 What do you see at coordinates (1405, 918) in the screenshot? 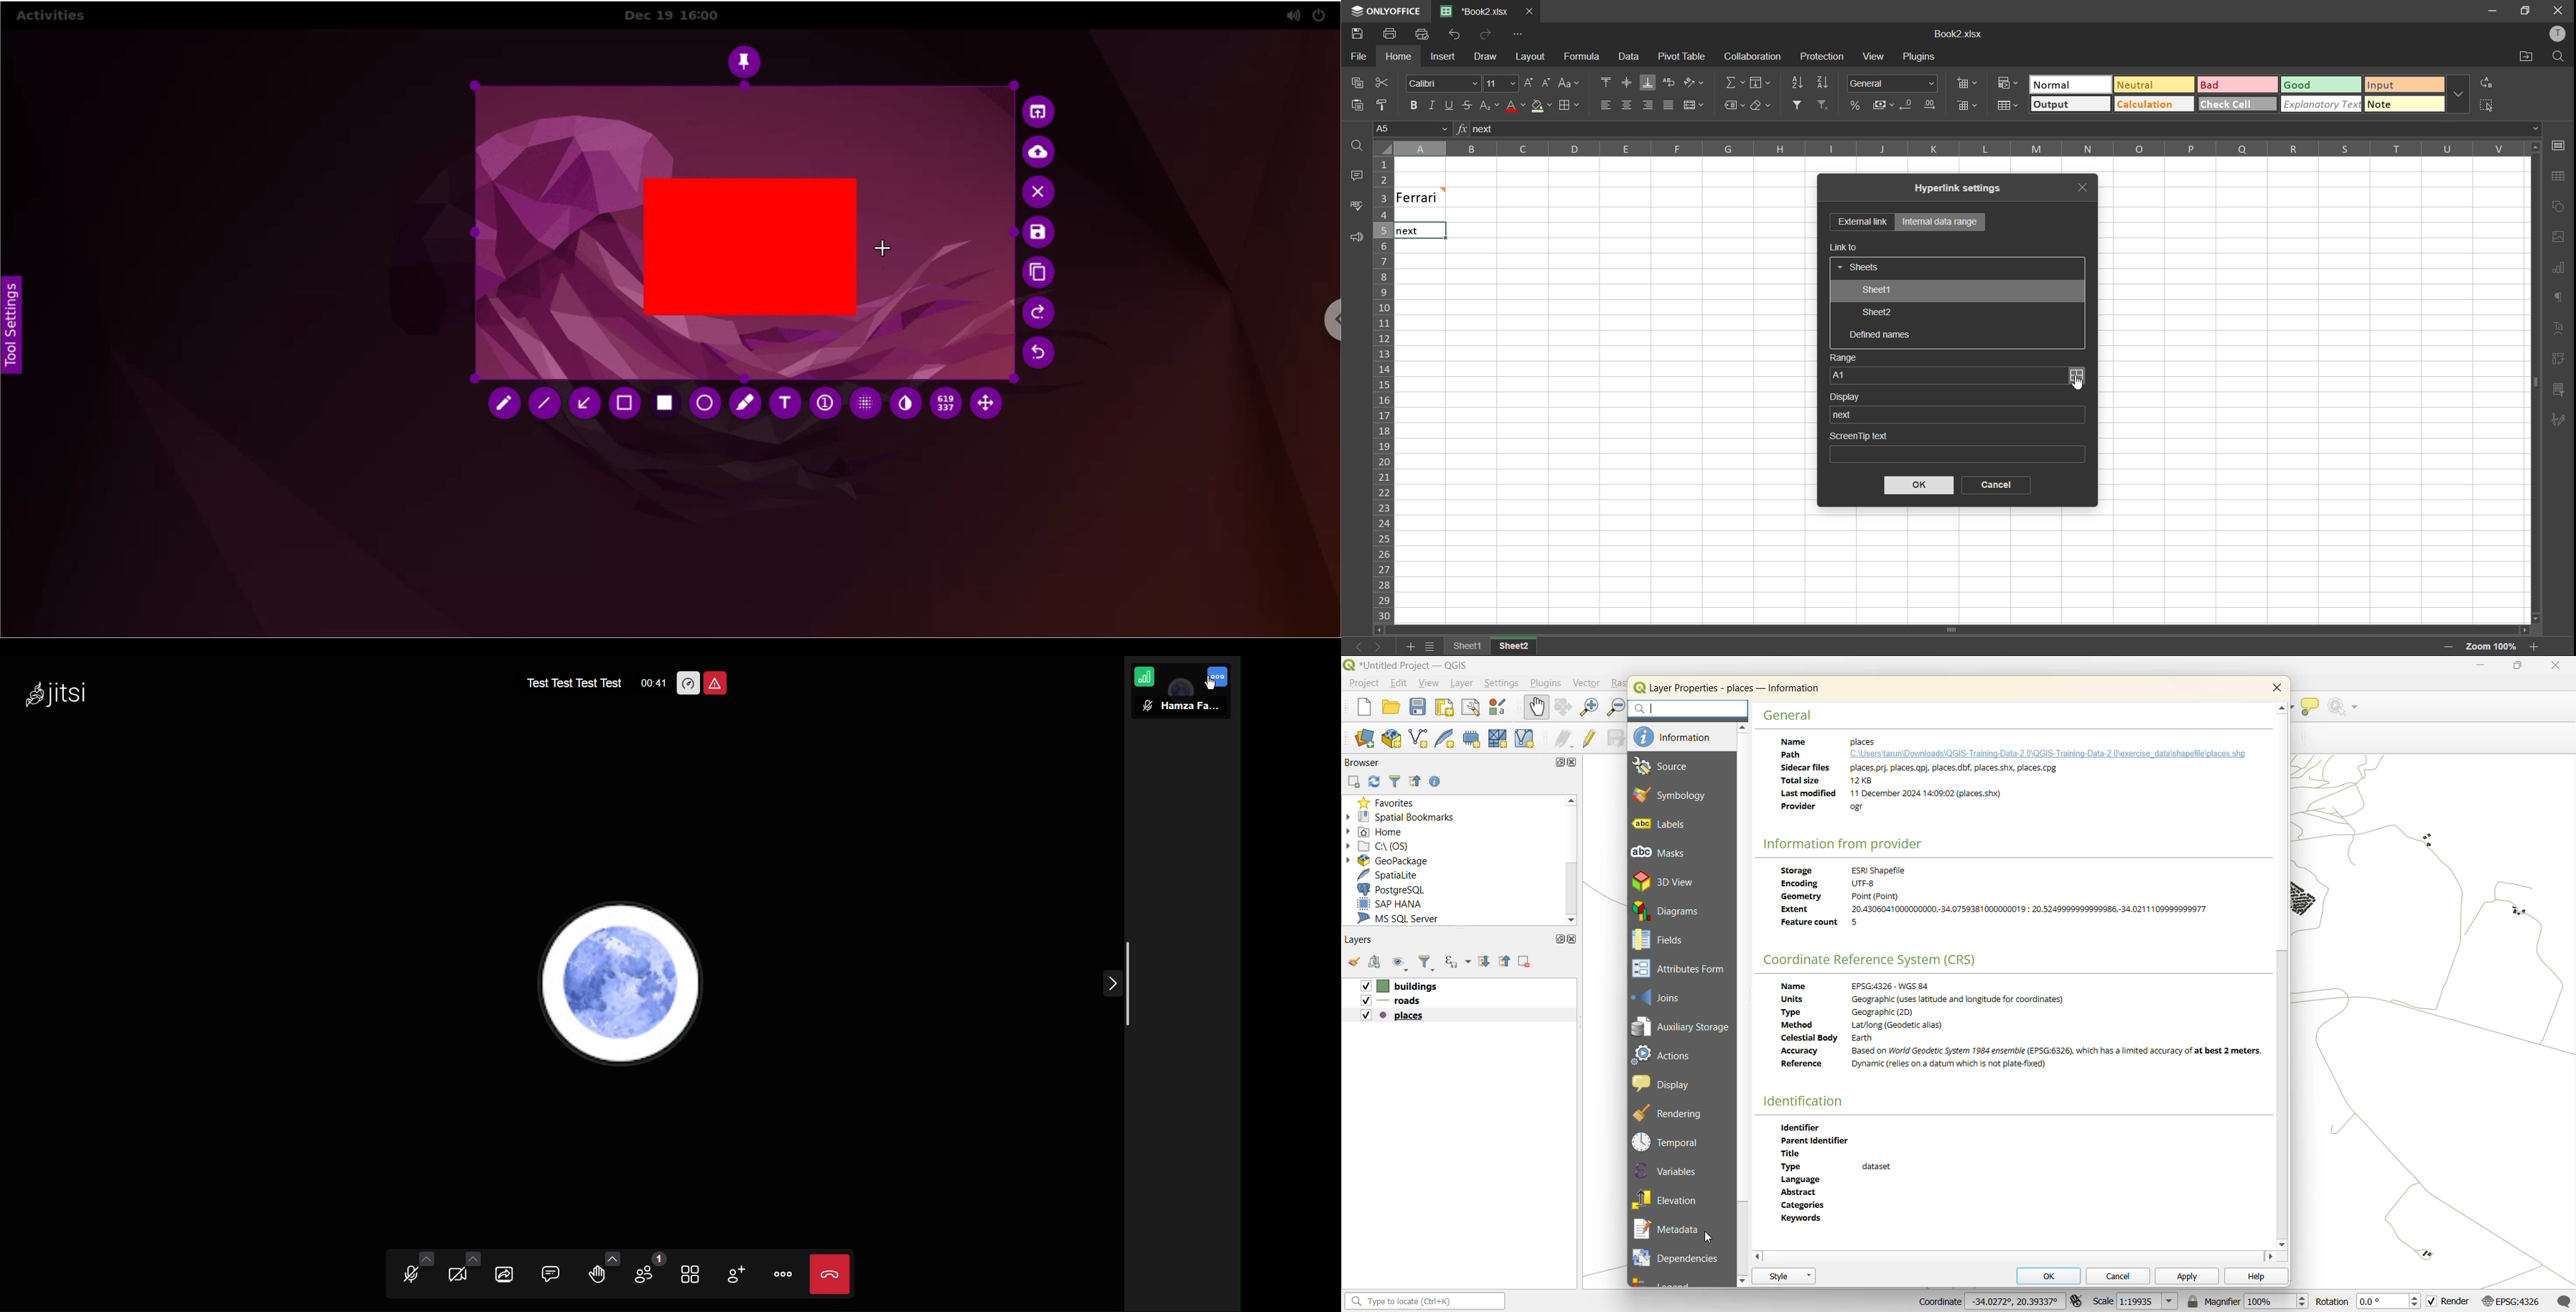
I see `ms sql server` at bounding box center [1405, 918].